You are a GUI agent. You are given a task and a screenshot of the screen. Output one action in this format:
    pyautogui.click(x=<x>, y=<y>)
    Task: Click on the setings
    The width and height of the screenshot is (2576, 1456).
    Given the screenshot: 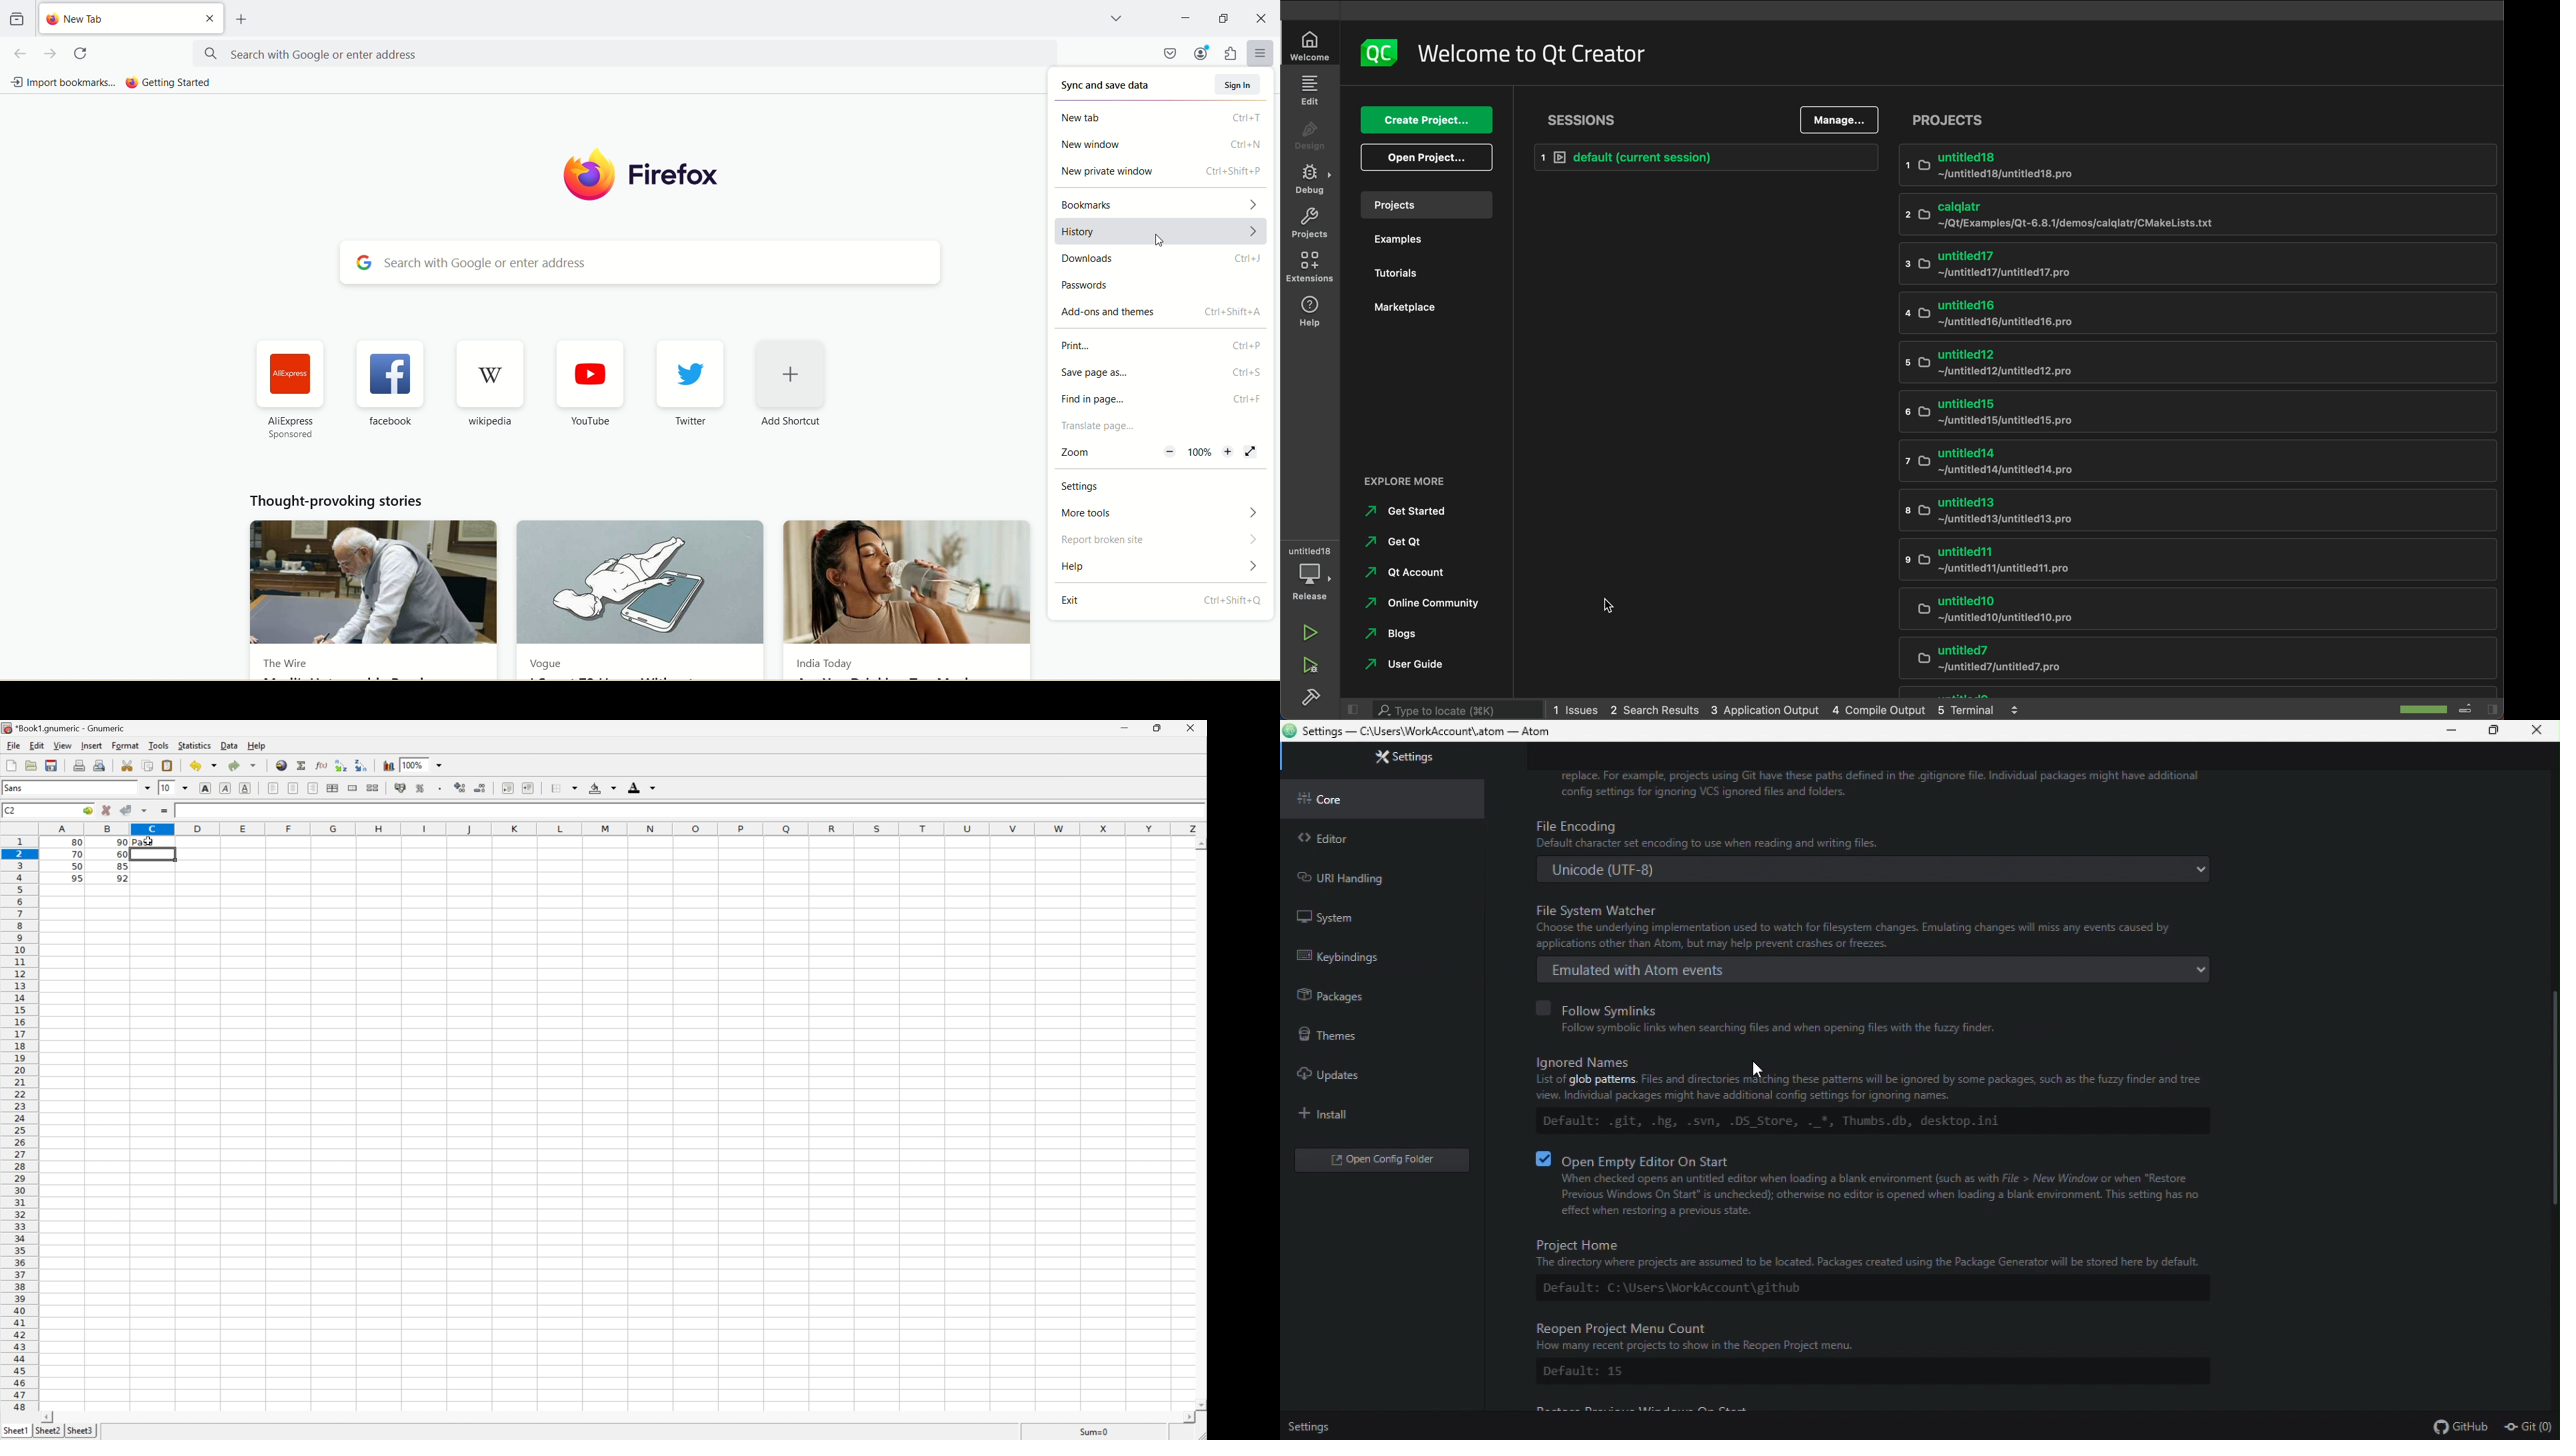 What is the action you would take?
    pyautogui.click(x=1307, y=1427)
    